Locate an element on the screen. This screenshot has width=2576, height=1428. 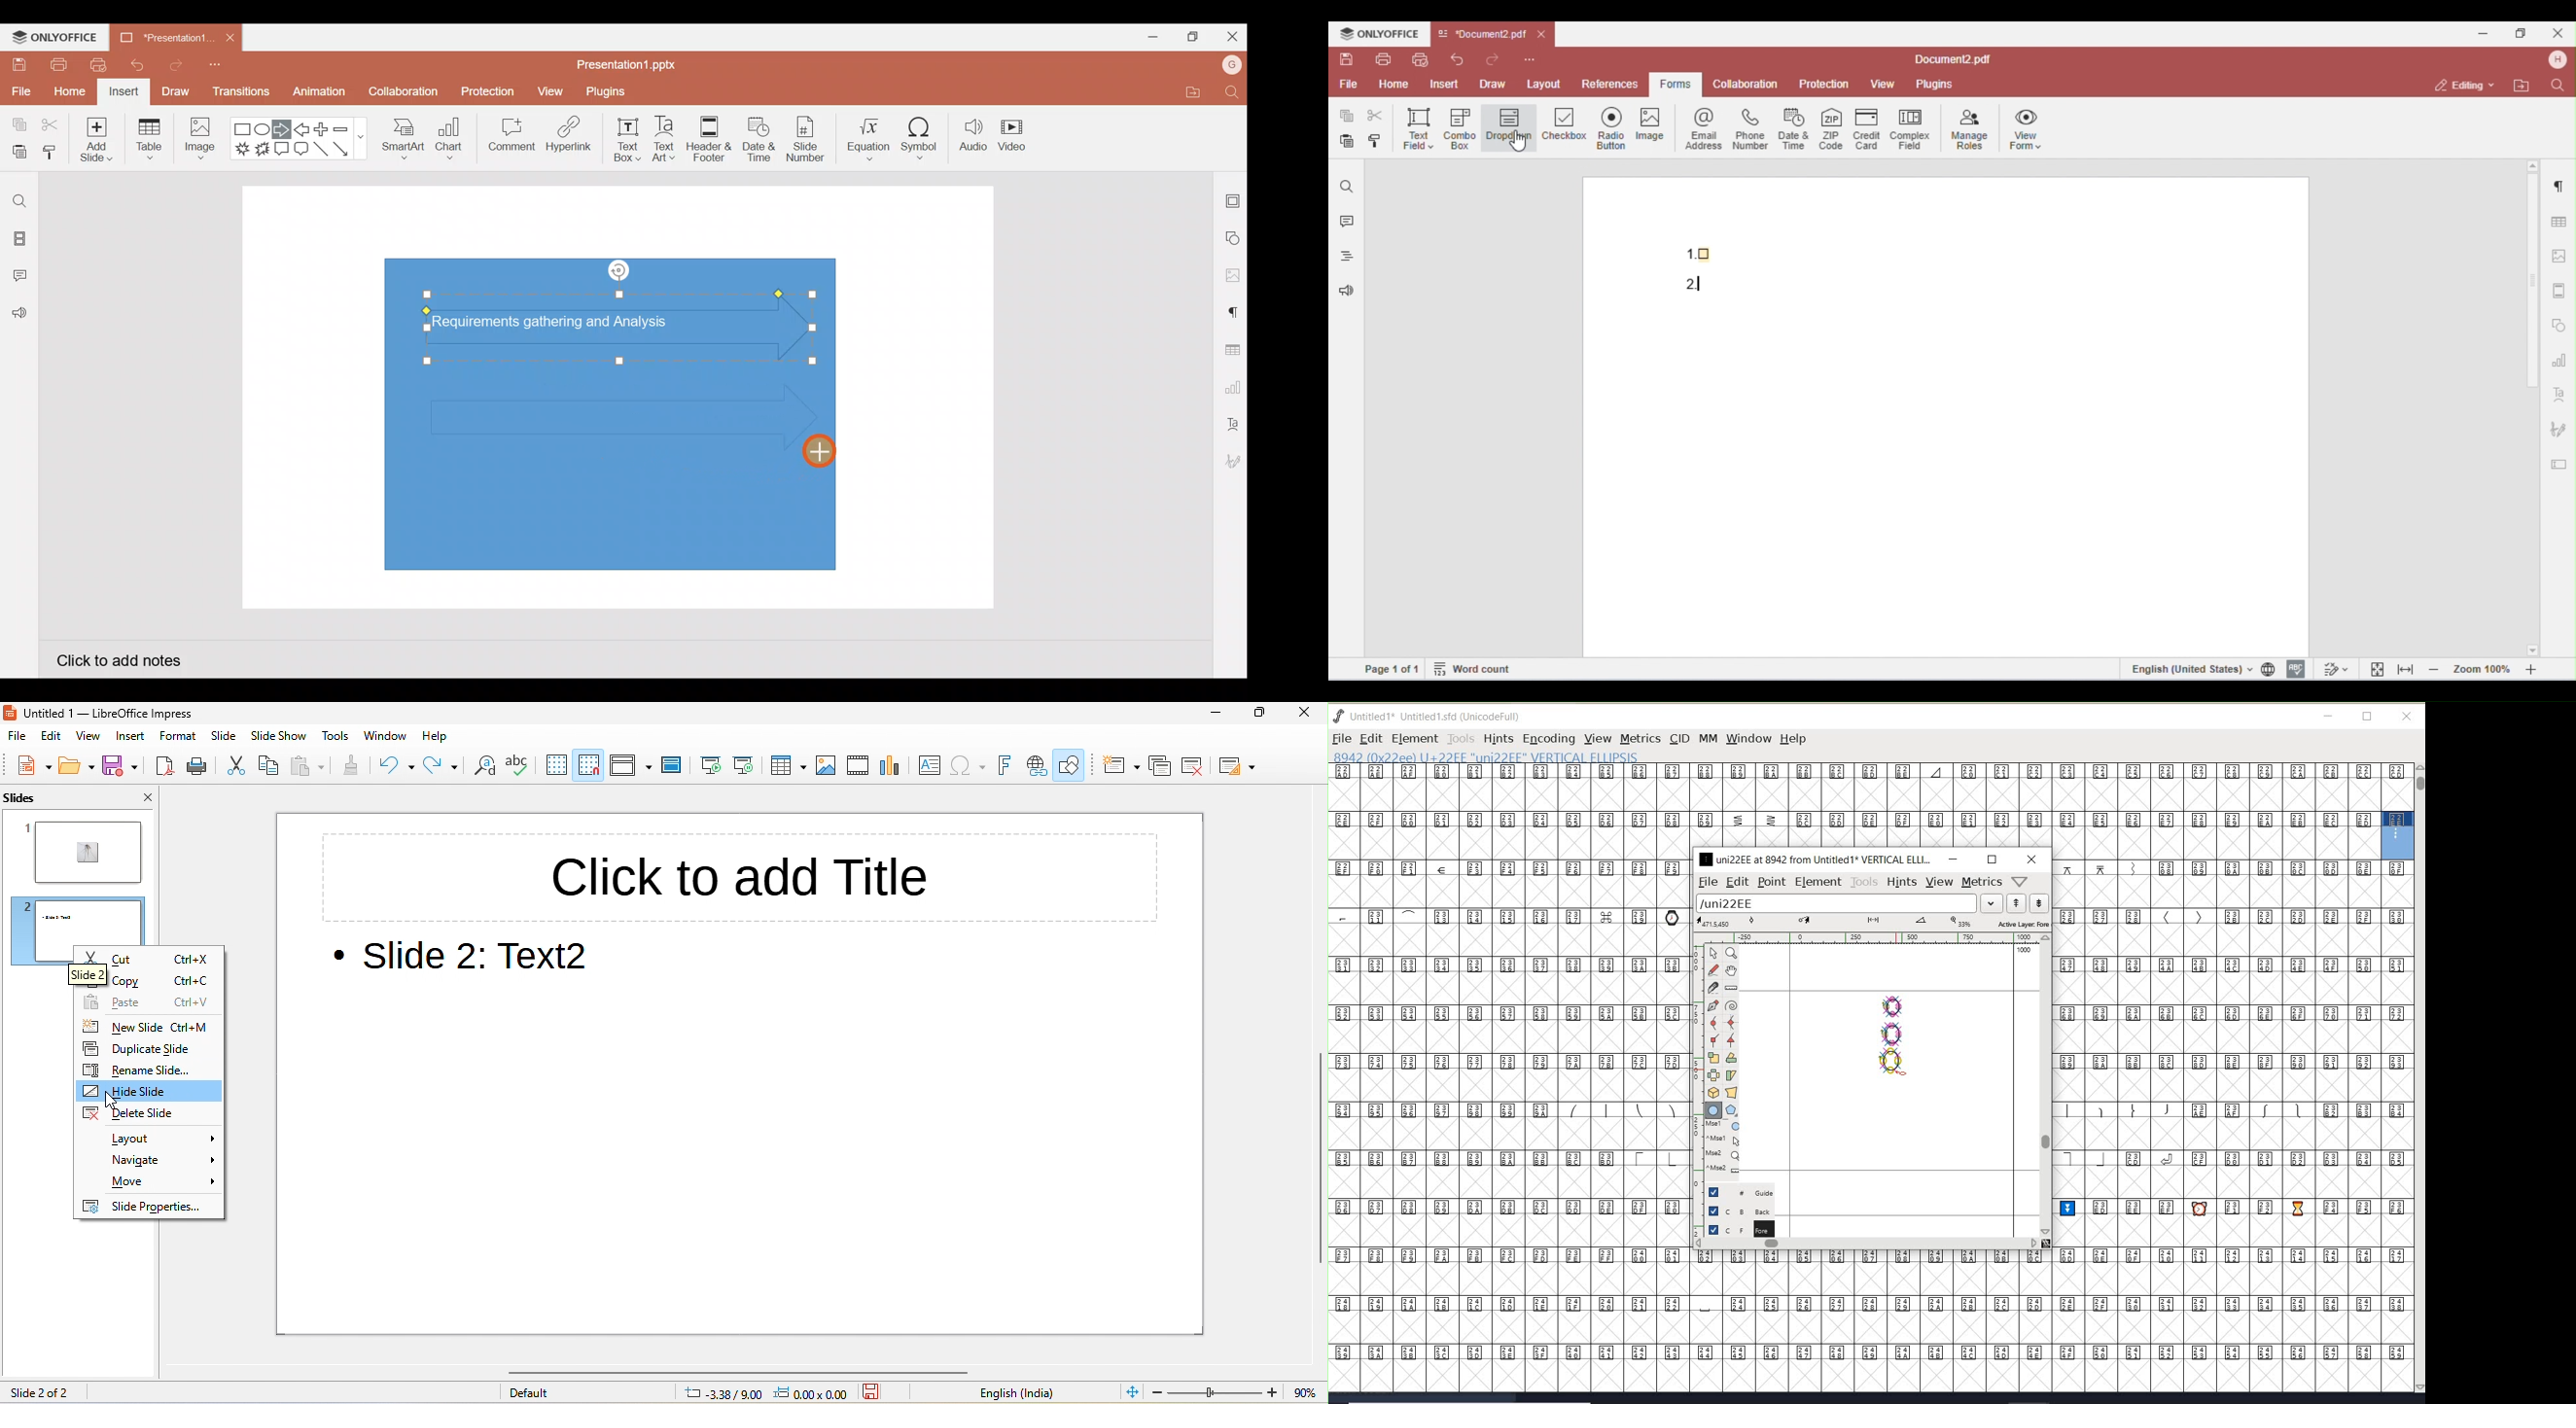
ctrl+c is located at coordinates (194, 981).